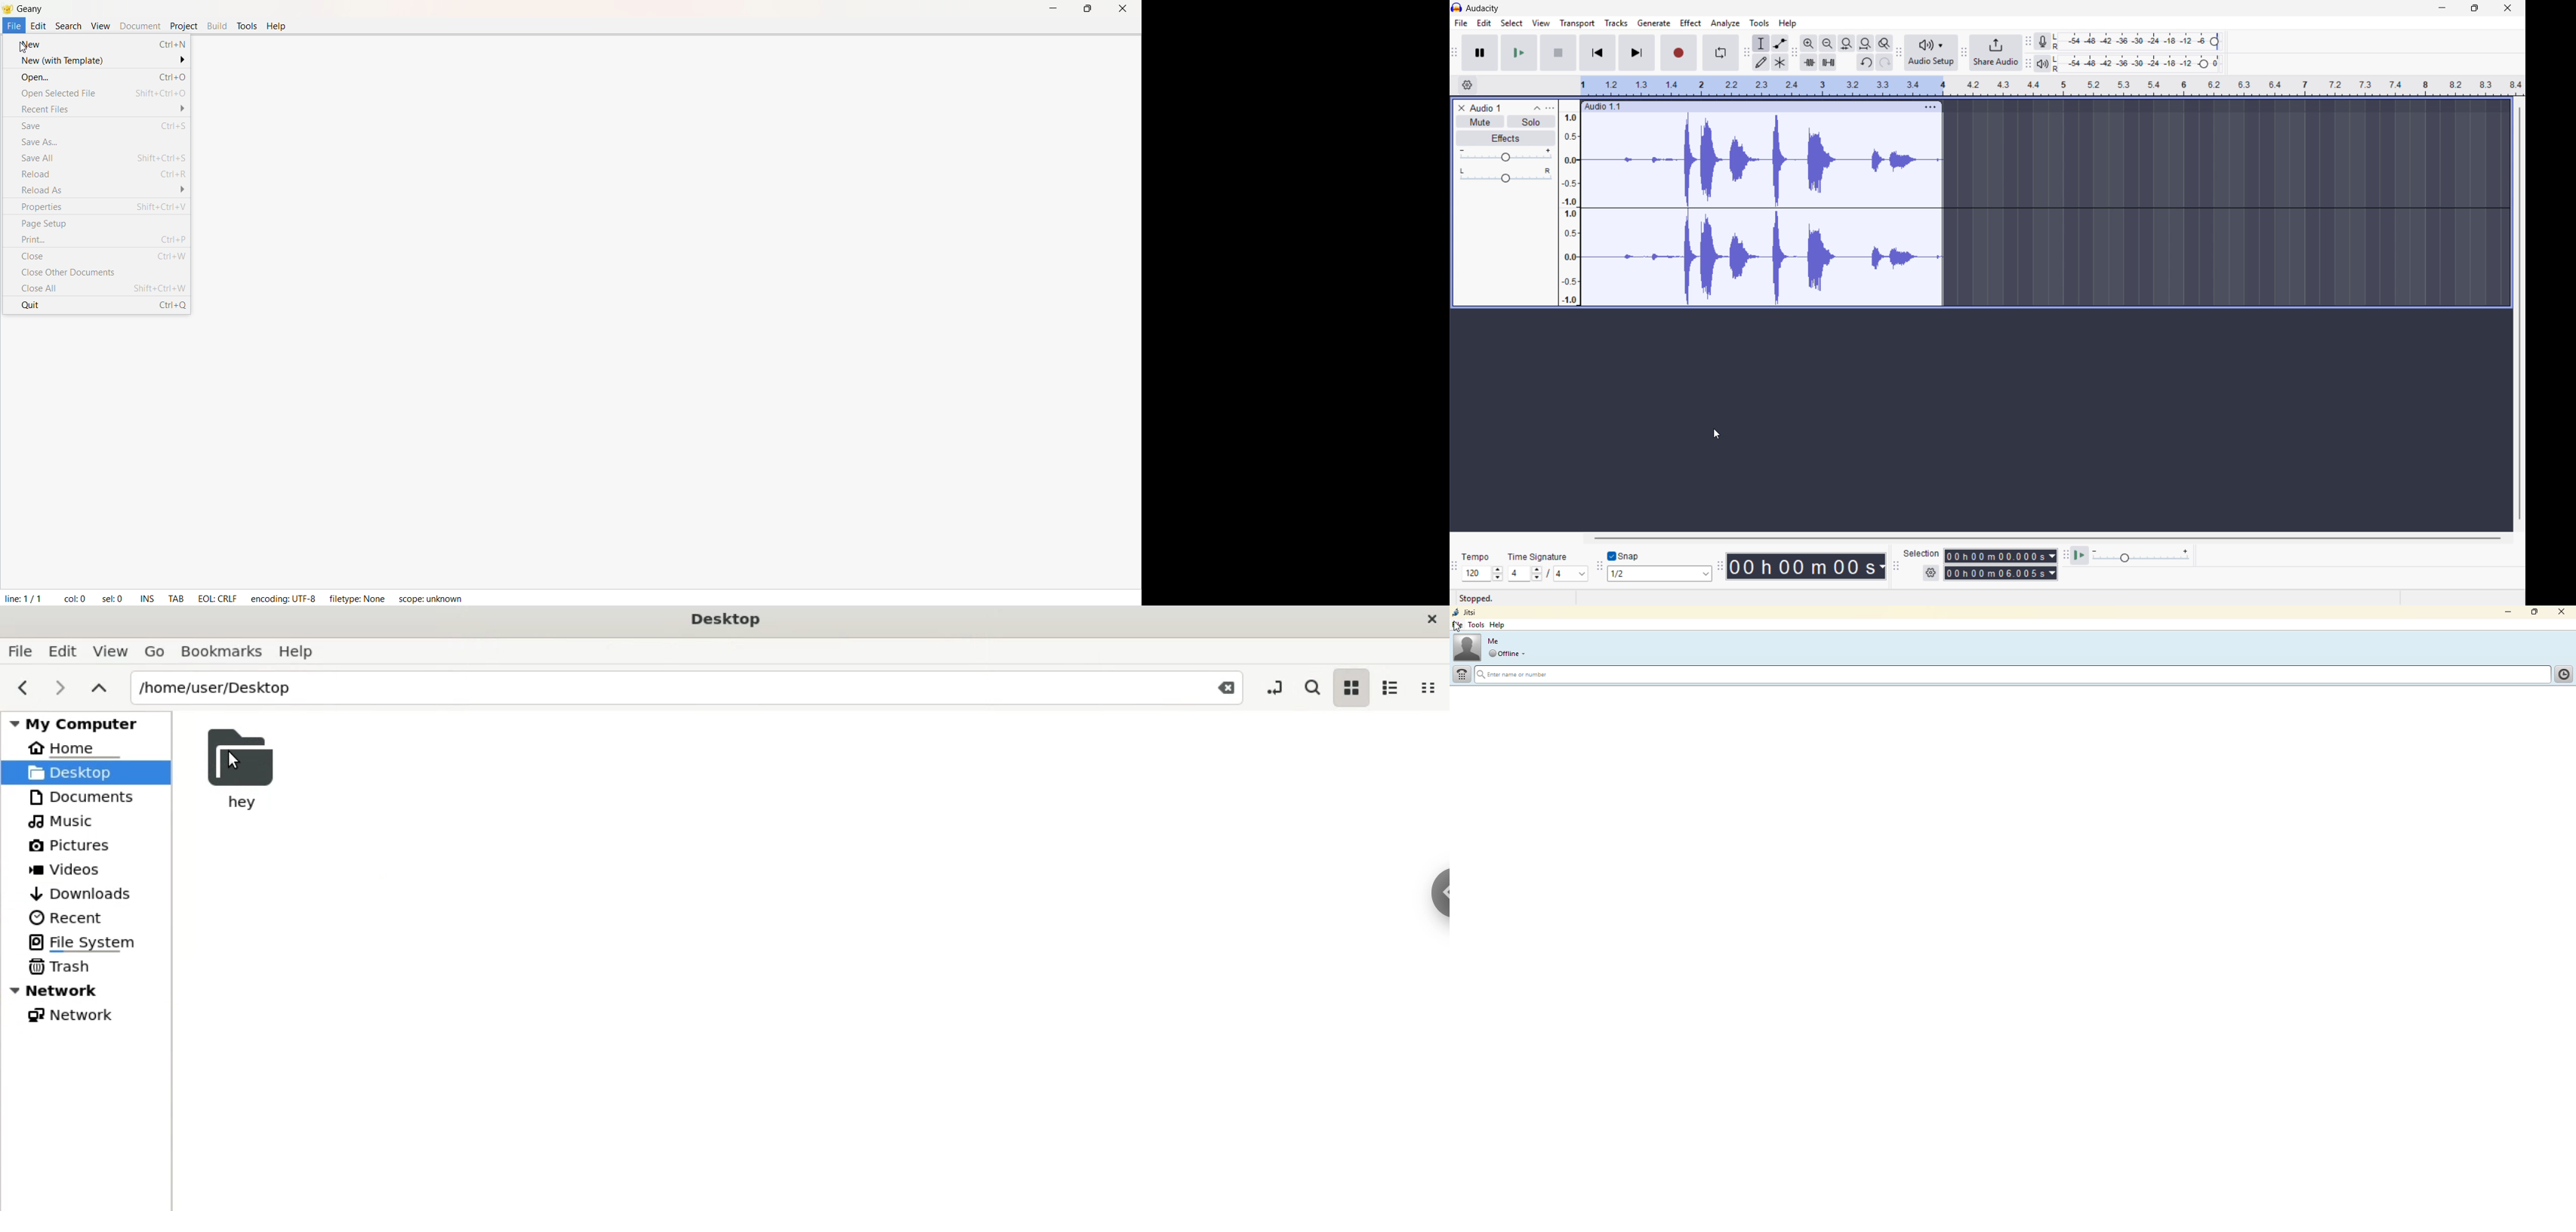 The width and height of the screenshot is (2576, 1232). Describe the element at coordinates (2053, 86) in the screenshot. I see `Timeline` at that location.